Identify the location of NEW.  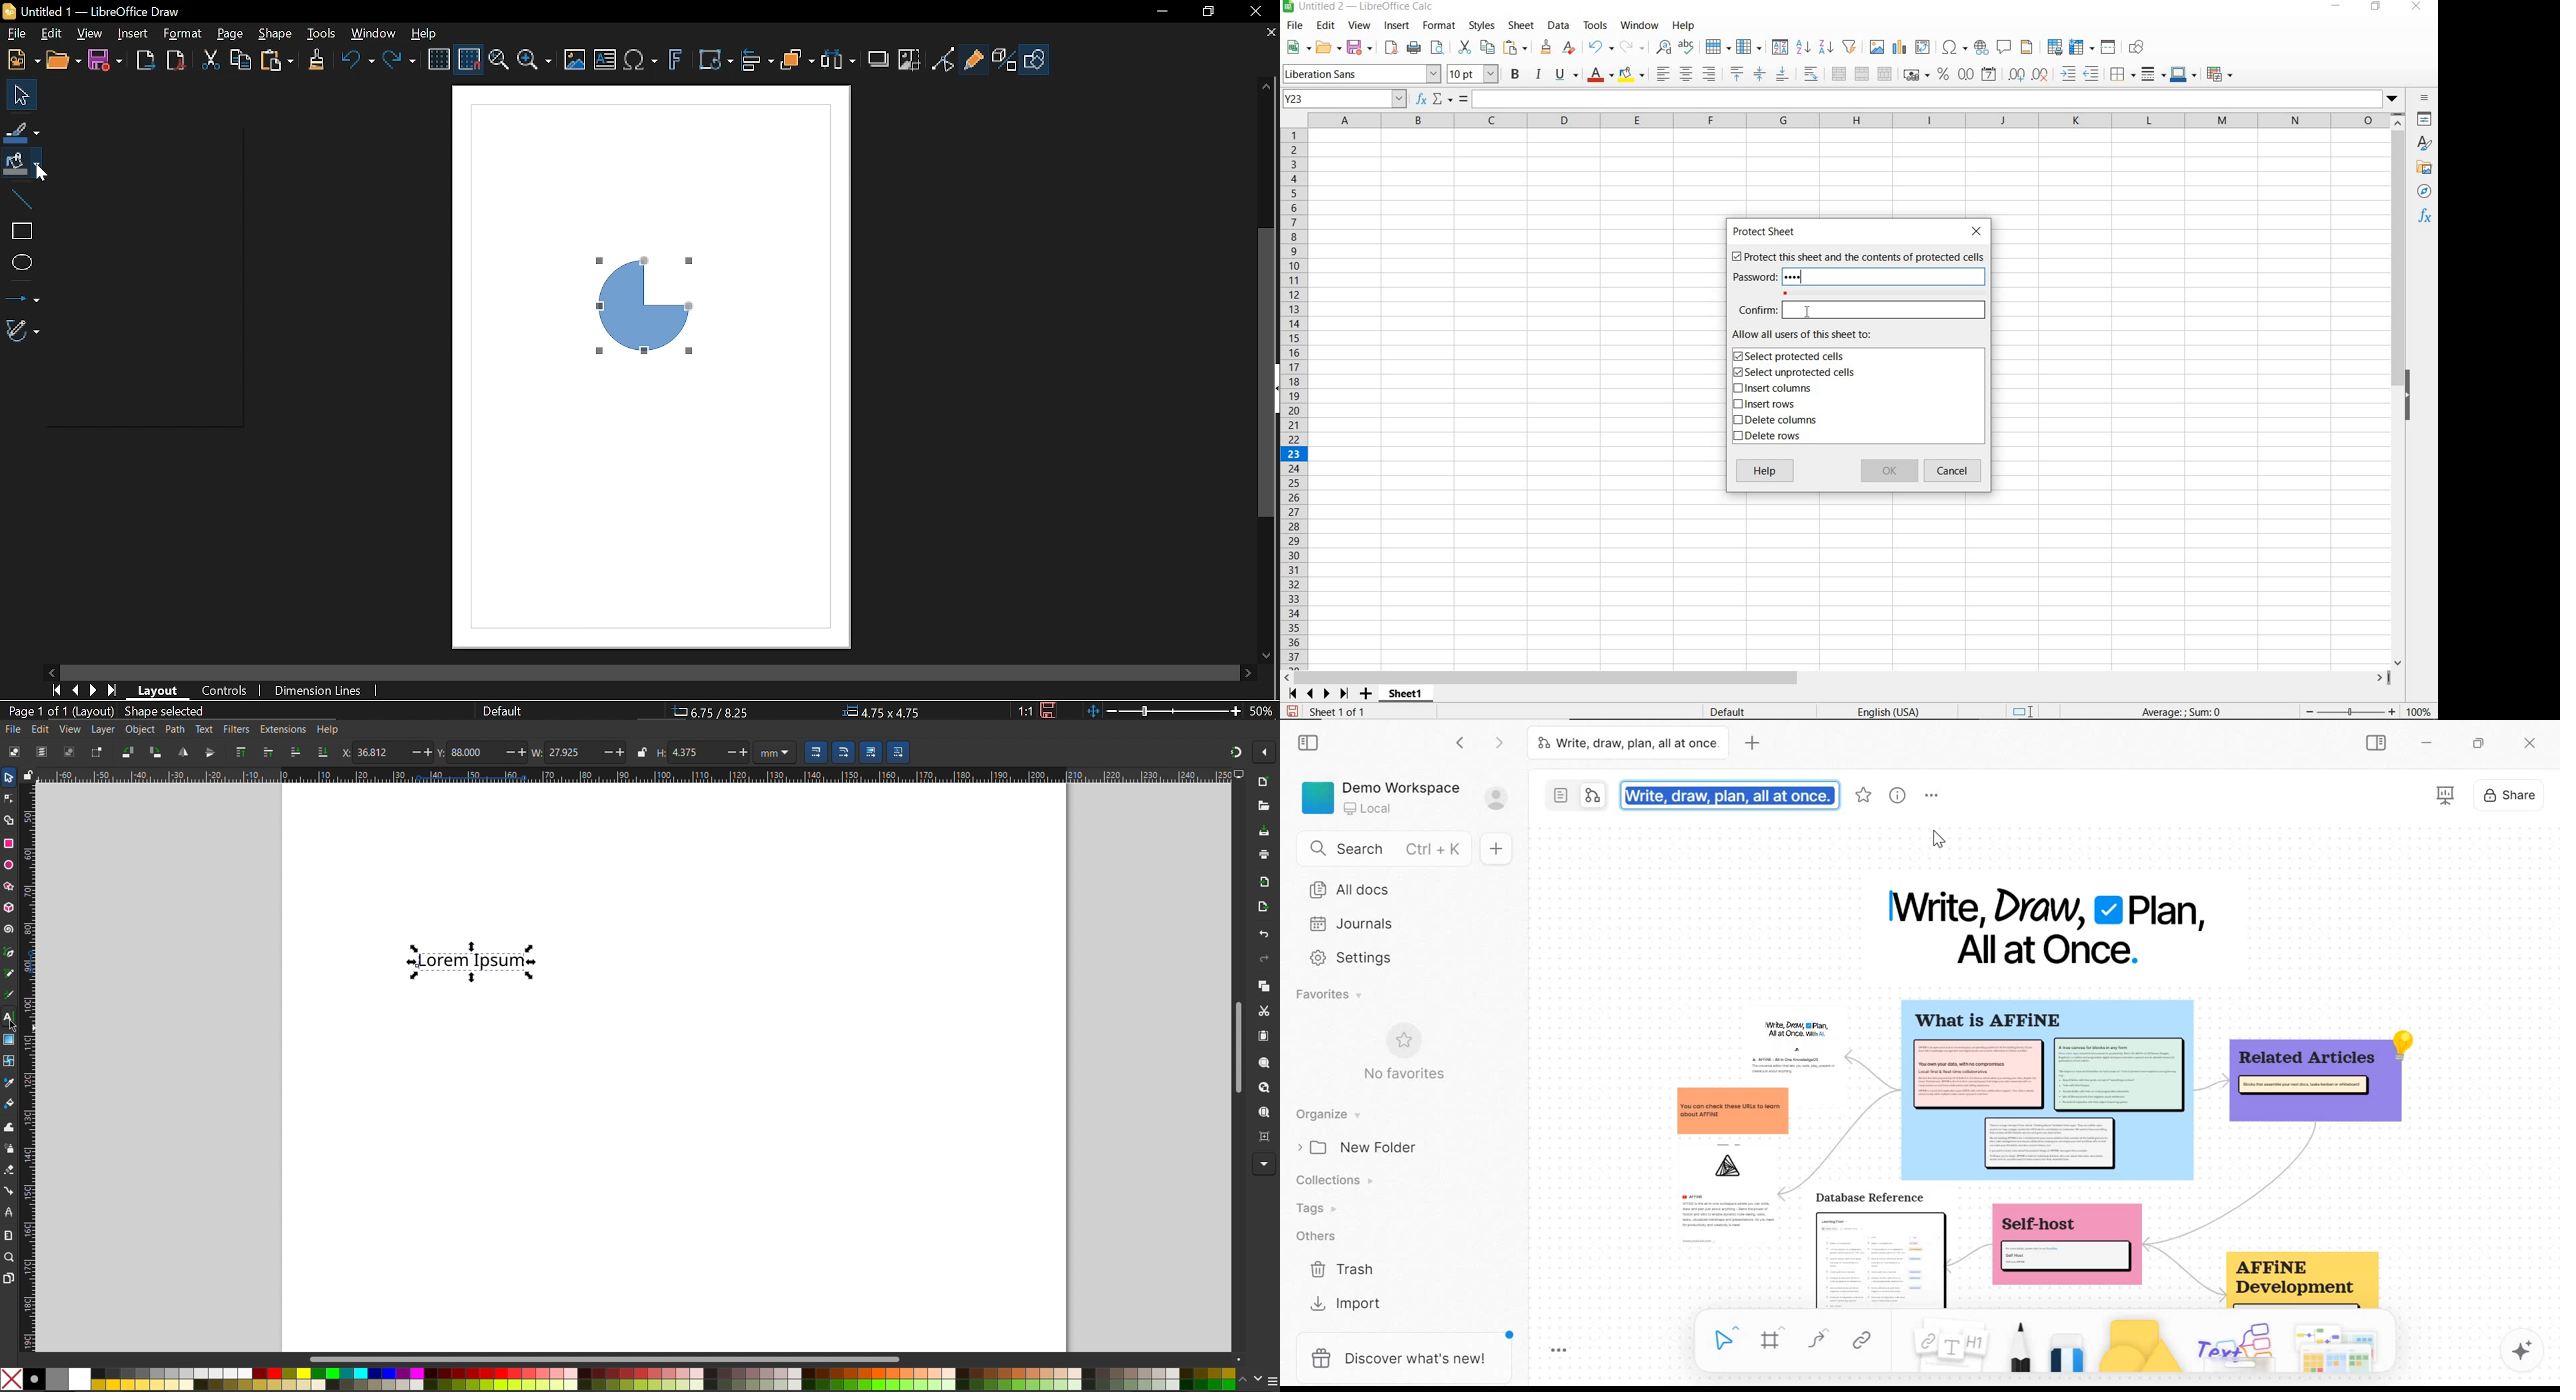
(1295, 48).